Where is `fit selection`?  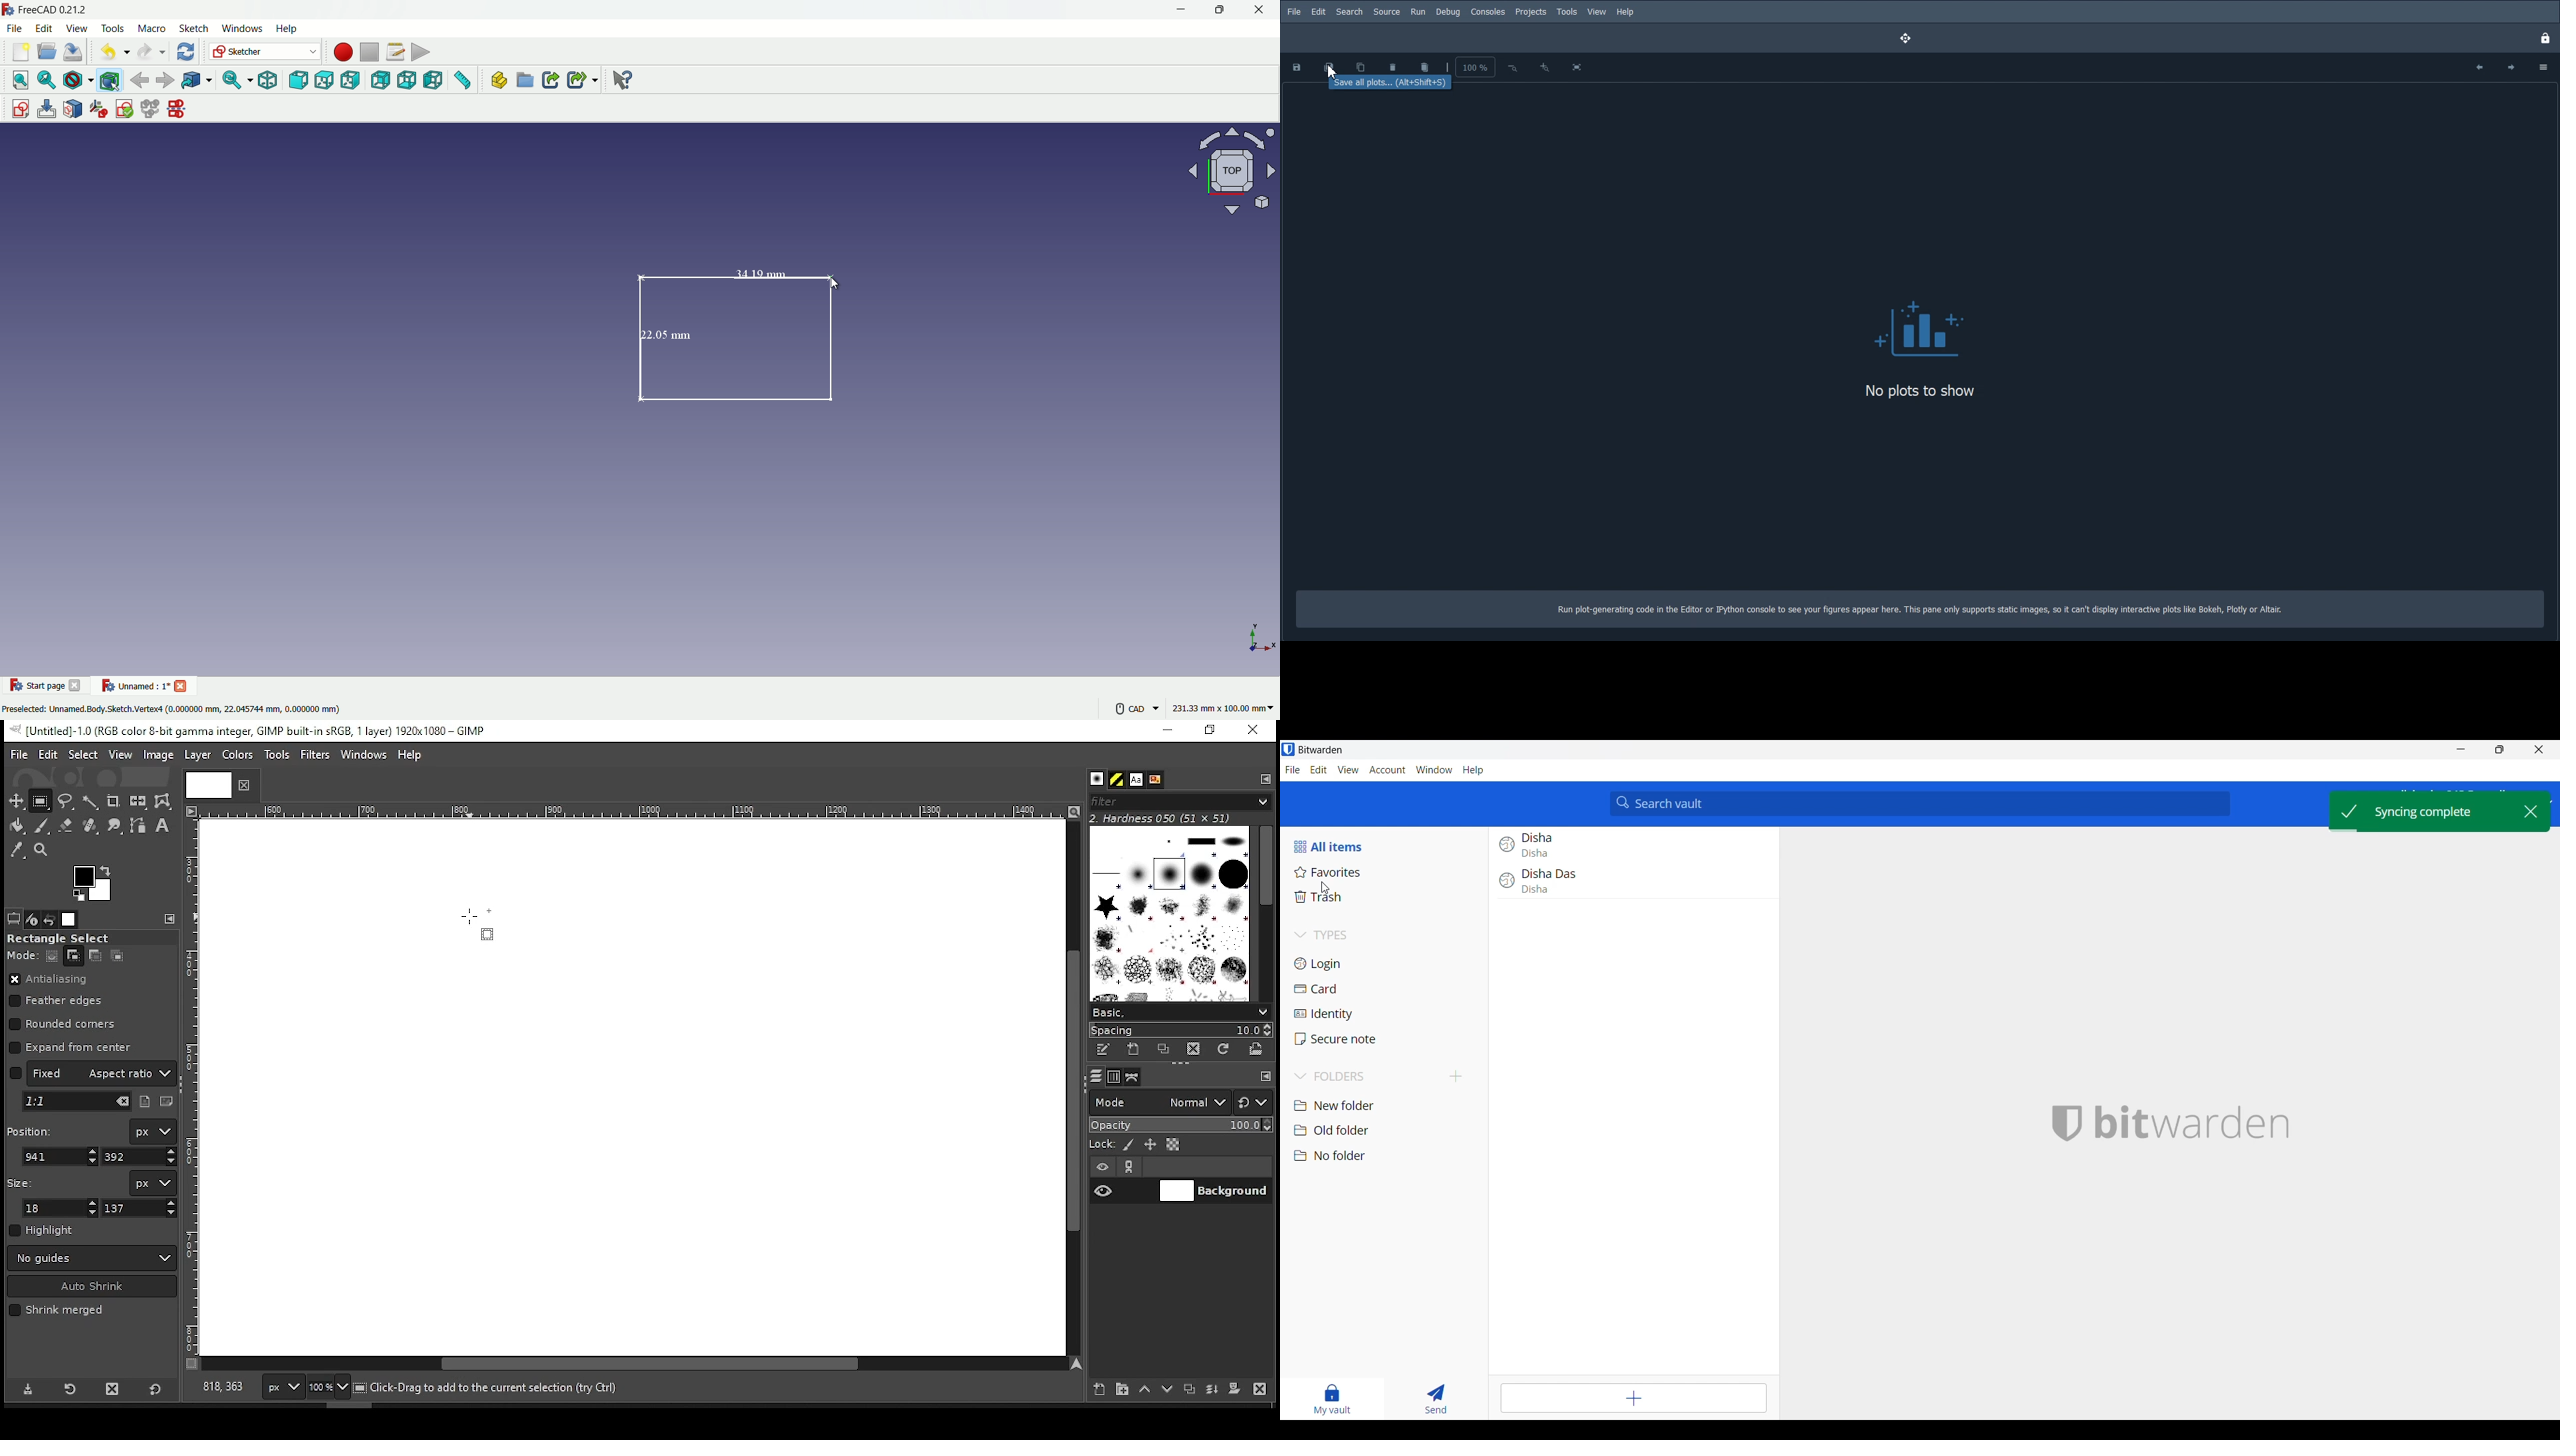 fit selection is located at coordinates (46, 80).